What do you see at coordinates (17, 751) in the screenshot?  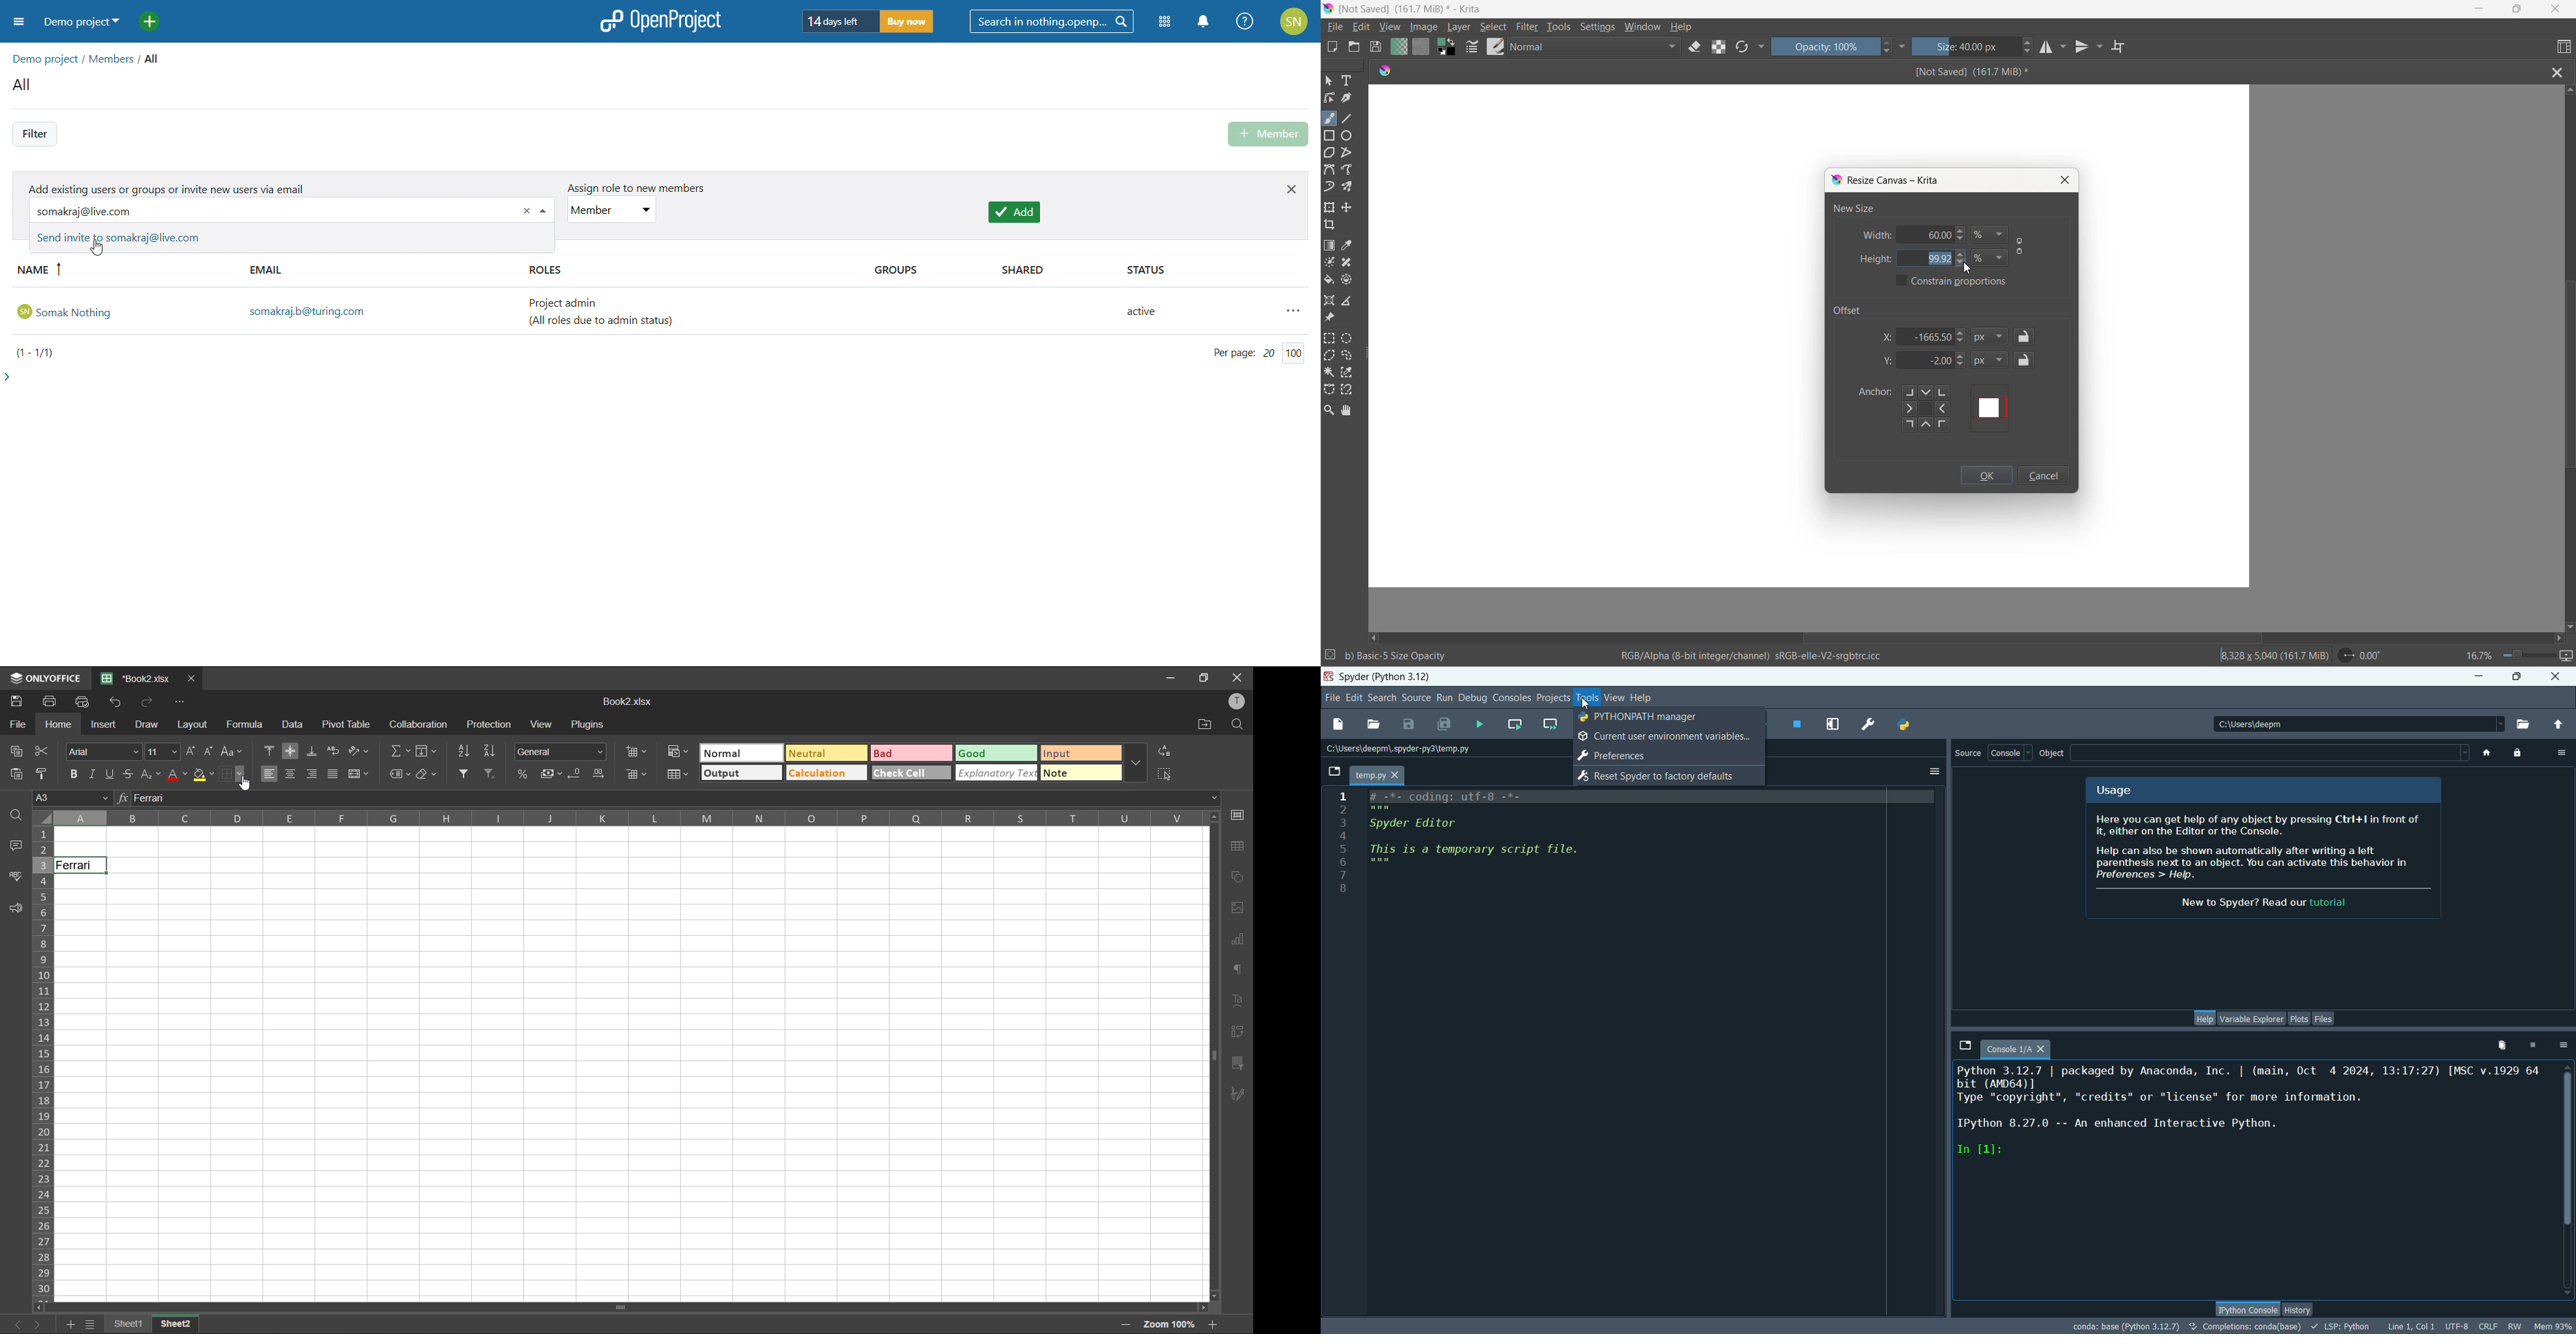 I see `copy` at bounding box center [17, 751].